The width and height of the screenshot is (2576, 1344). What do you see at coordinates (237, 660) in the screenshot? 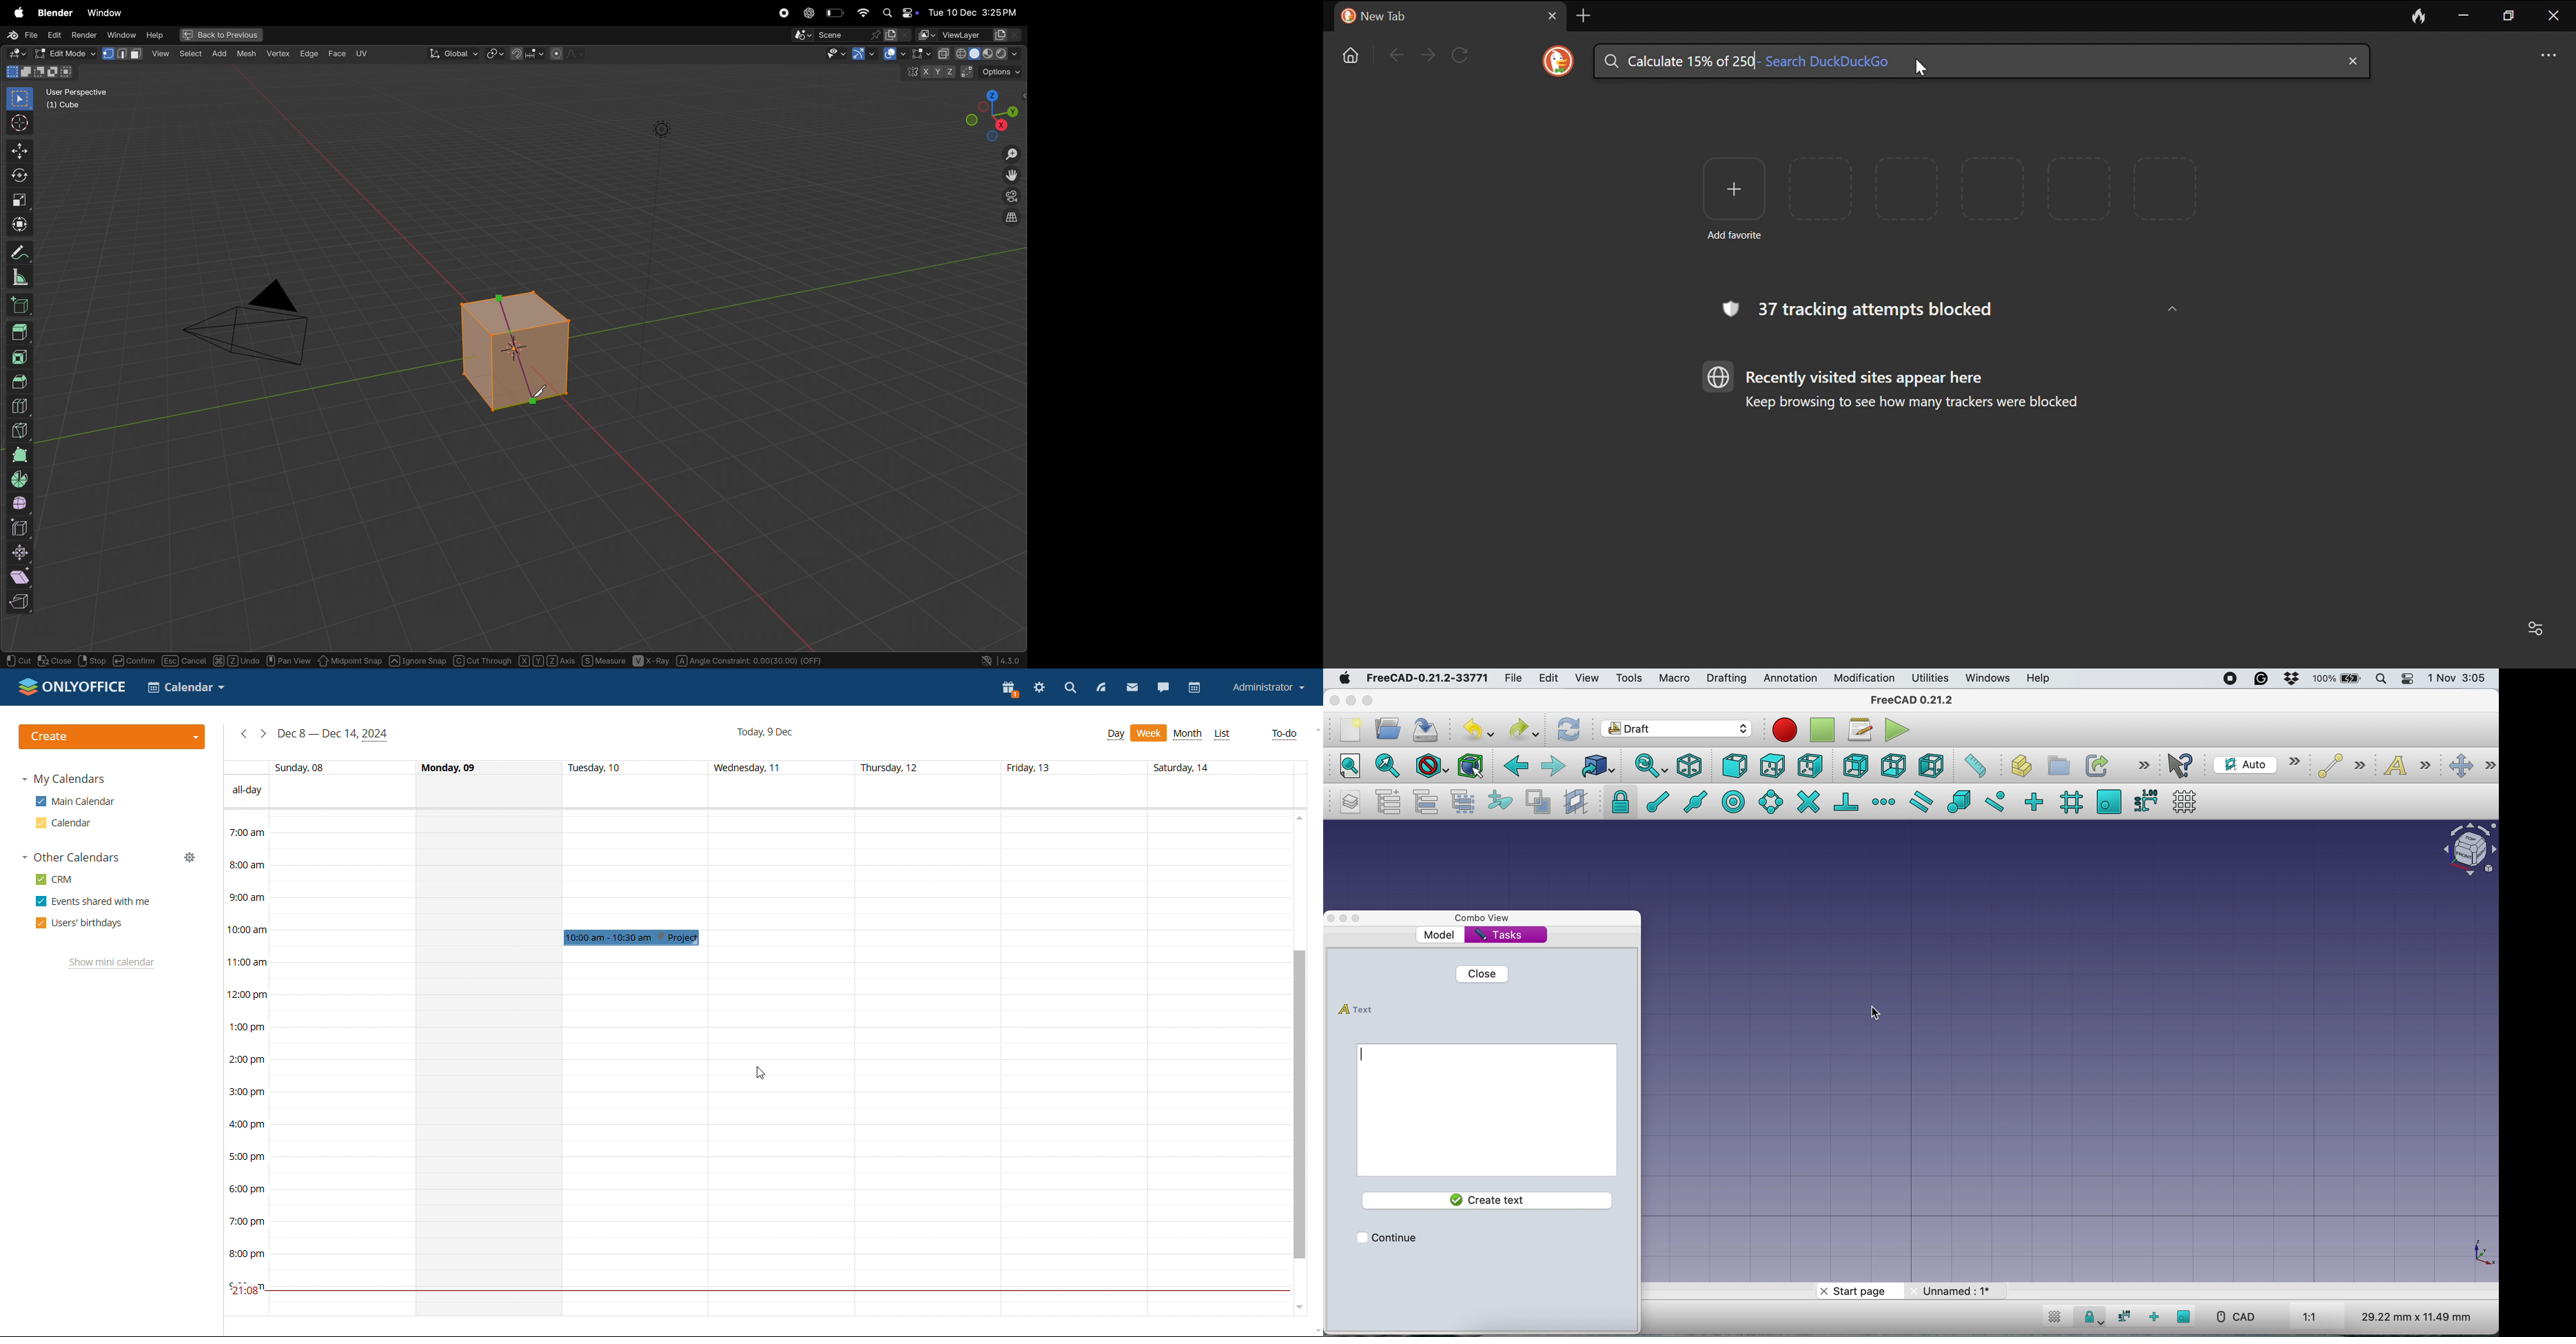
I see `Undo` at bounding box center [237, 660].